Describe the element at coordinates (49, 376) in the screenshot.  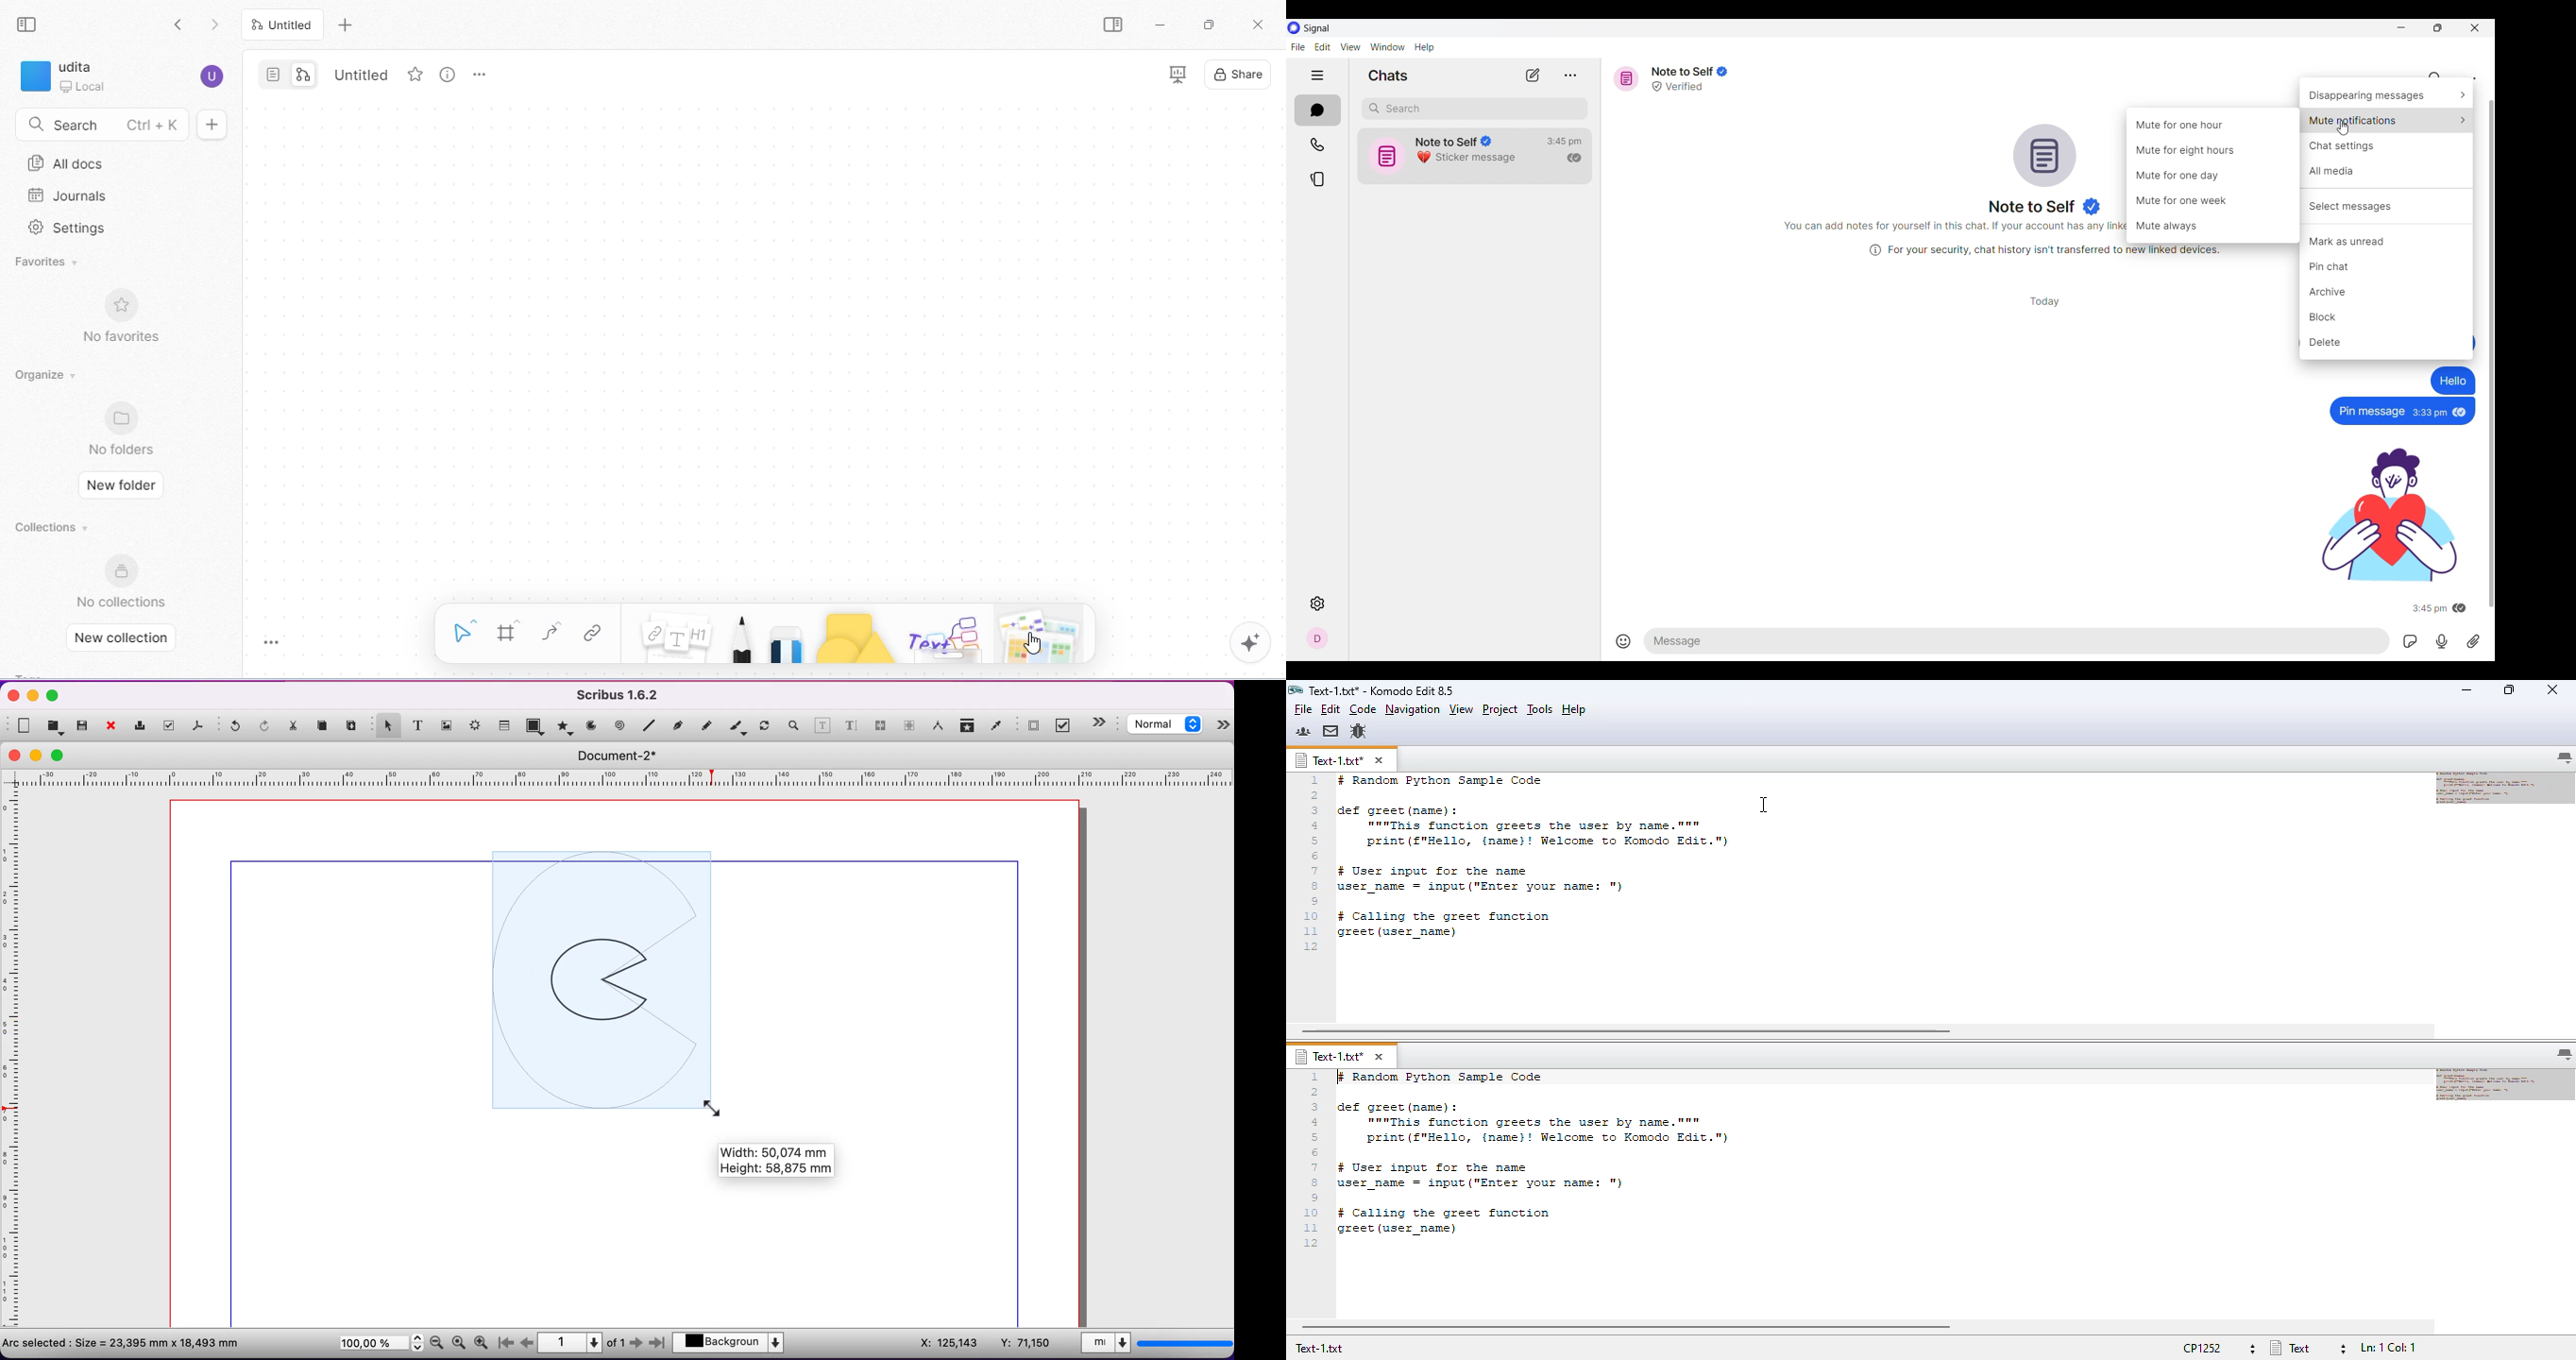
I see `organize` at that location.